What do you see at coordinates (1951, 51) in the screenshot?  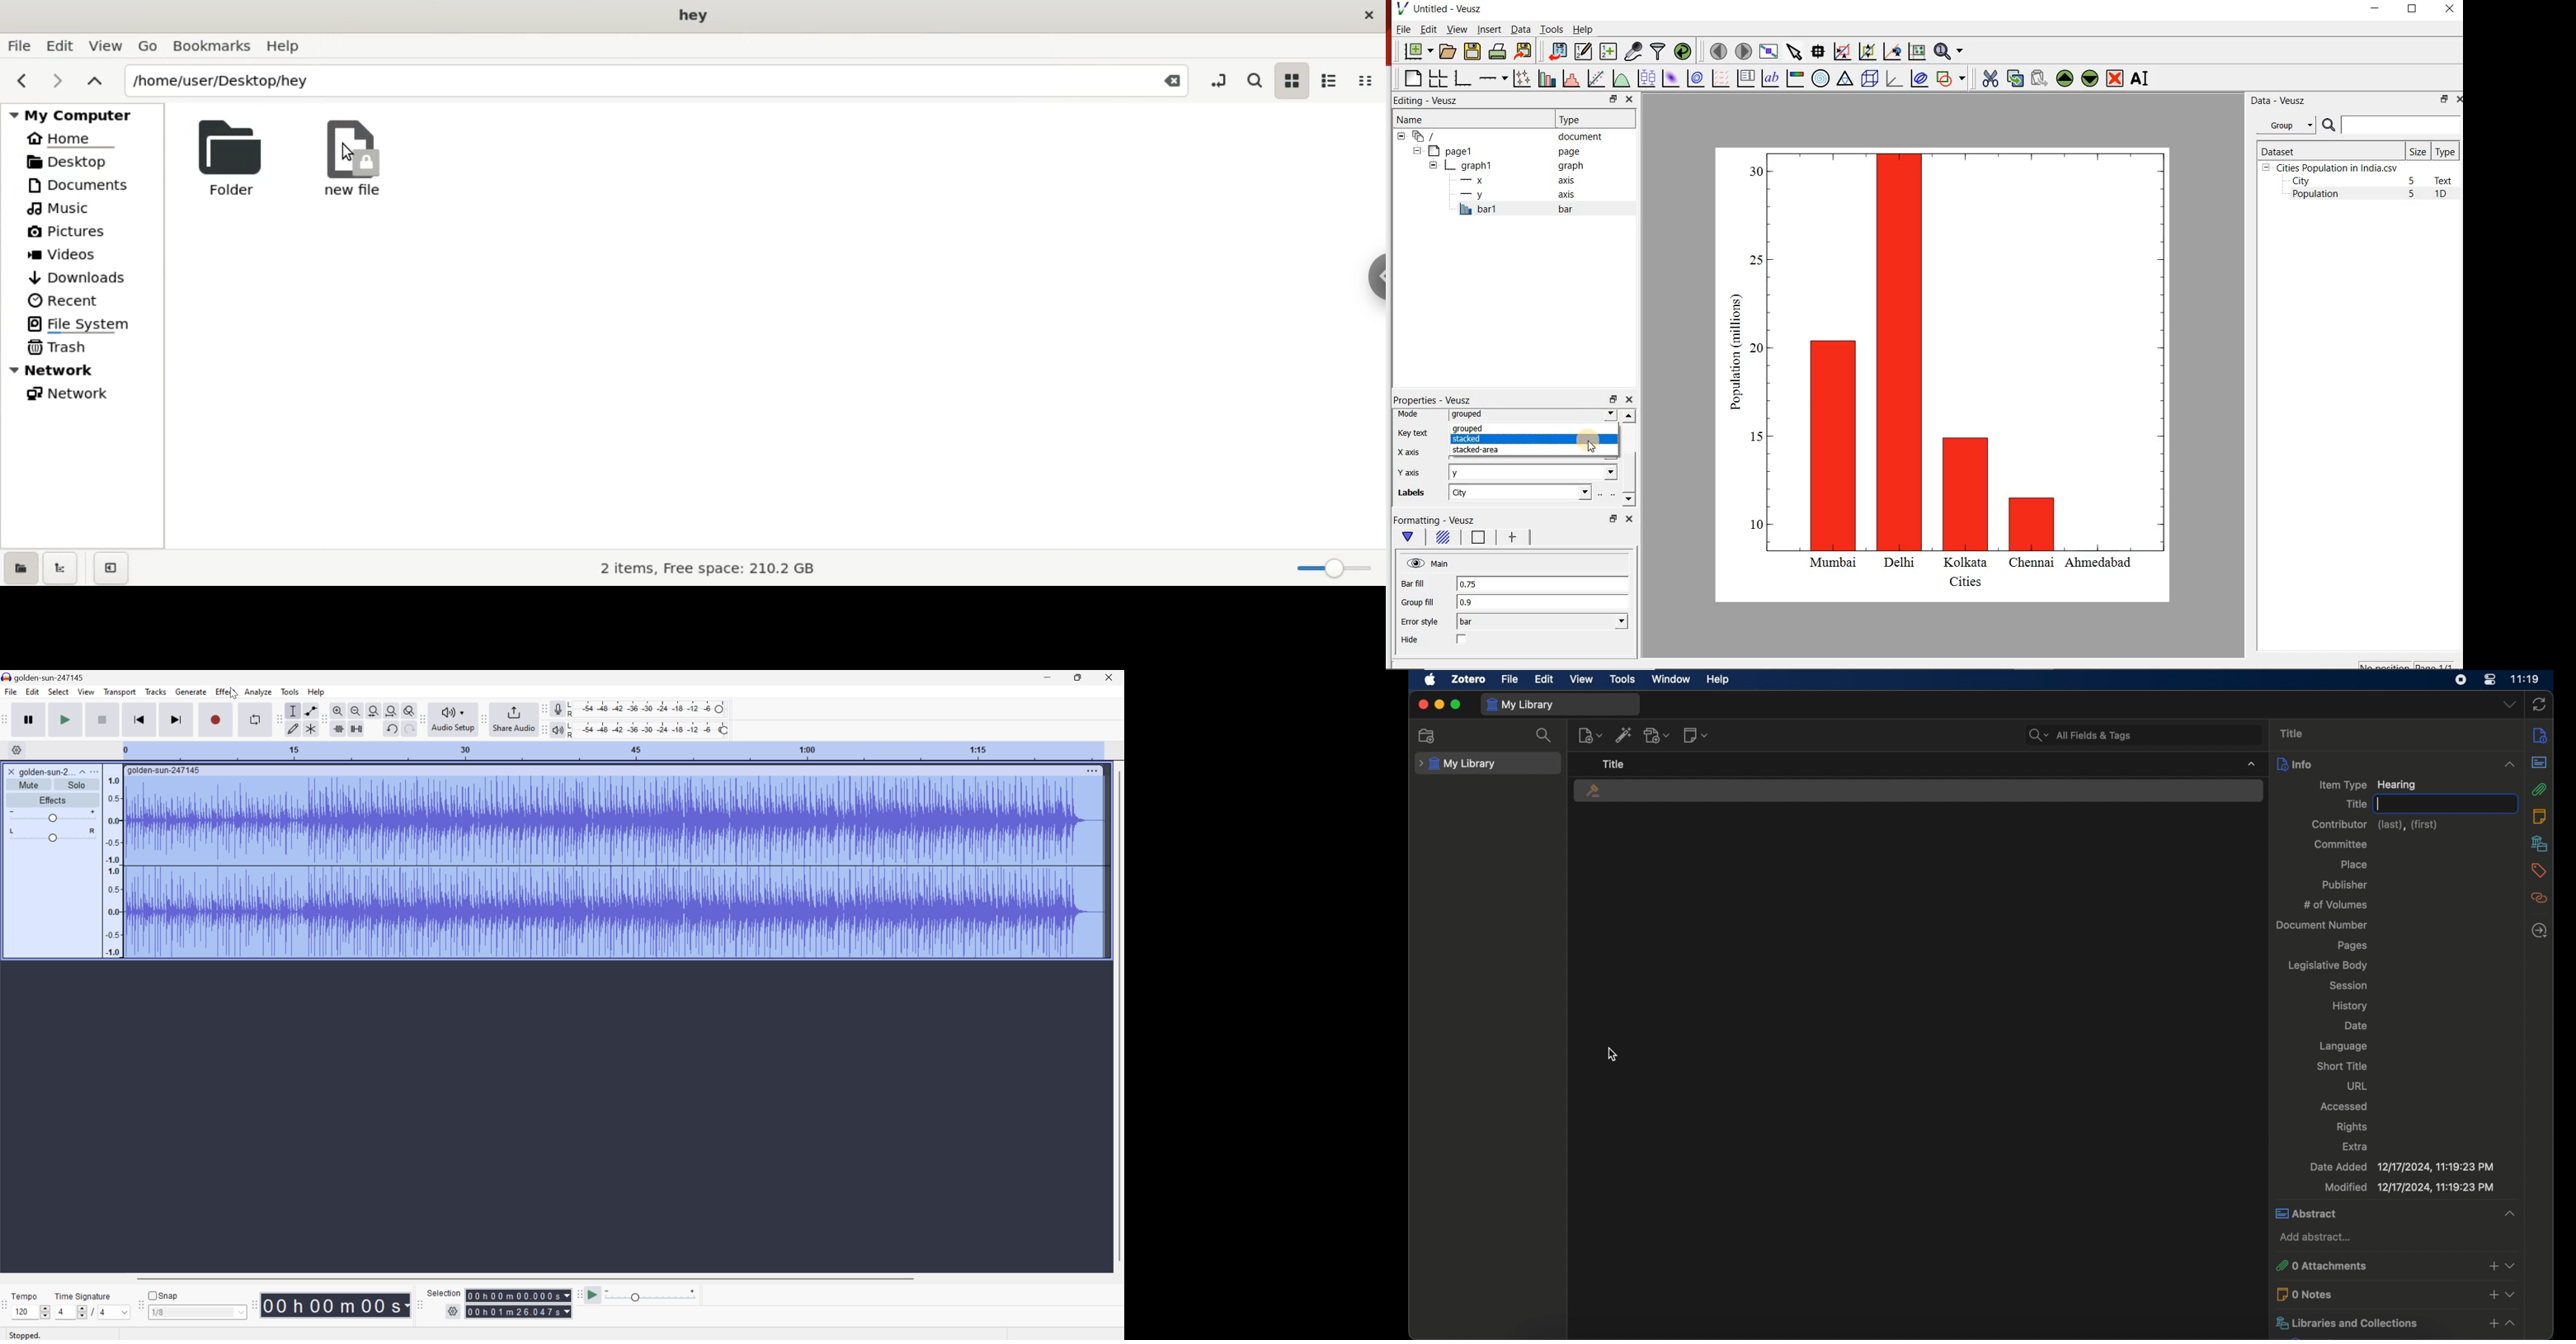 I see `zoom functions menu` at bounding box center [1951, 51].